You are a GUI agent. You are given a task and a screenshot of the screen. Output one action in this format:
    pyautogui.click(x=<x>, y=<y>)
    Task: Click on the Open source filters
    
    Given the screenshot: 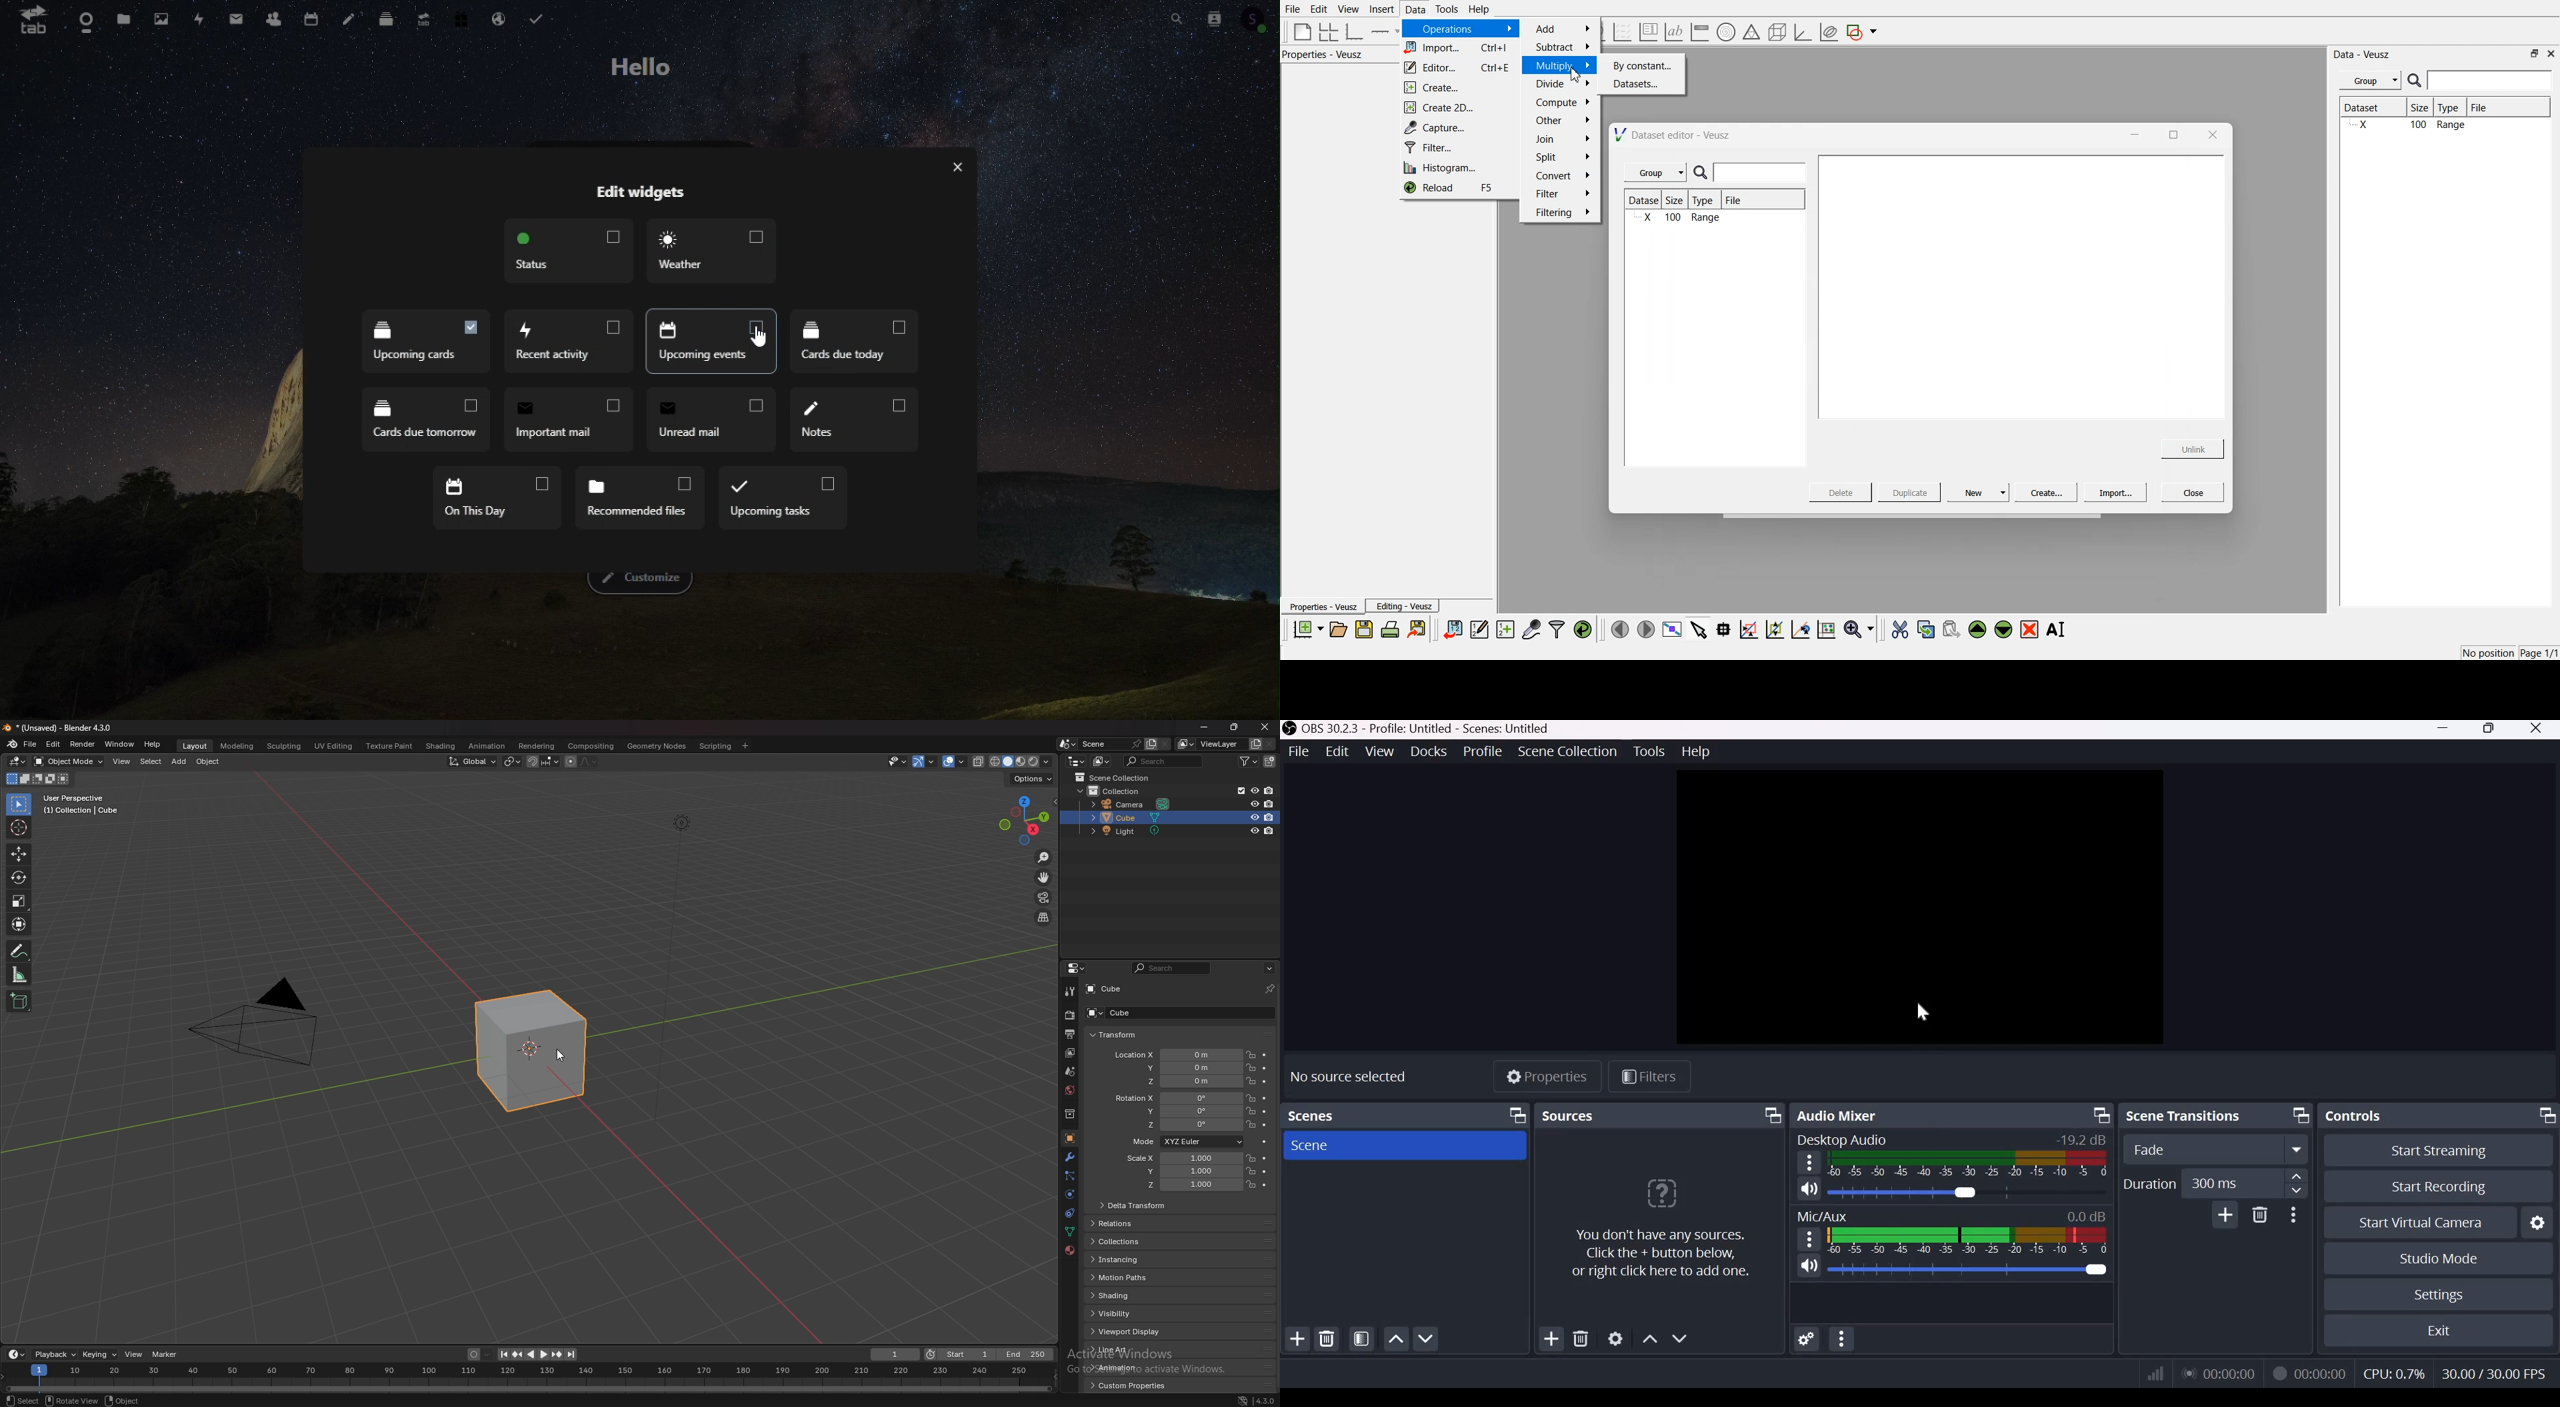 What is the action you would take?
    pyautogui.click(x=1649, y=1075)
    